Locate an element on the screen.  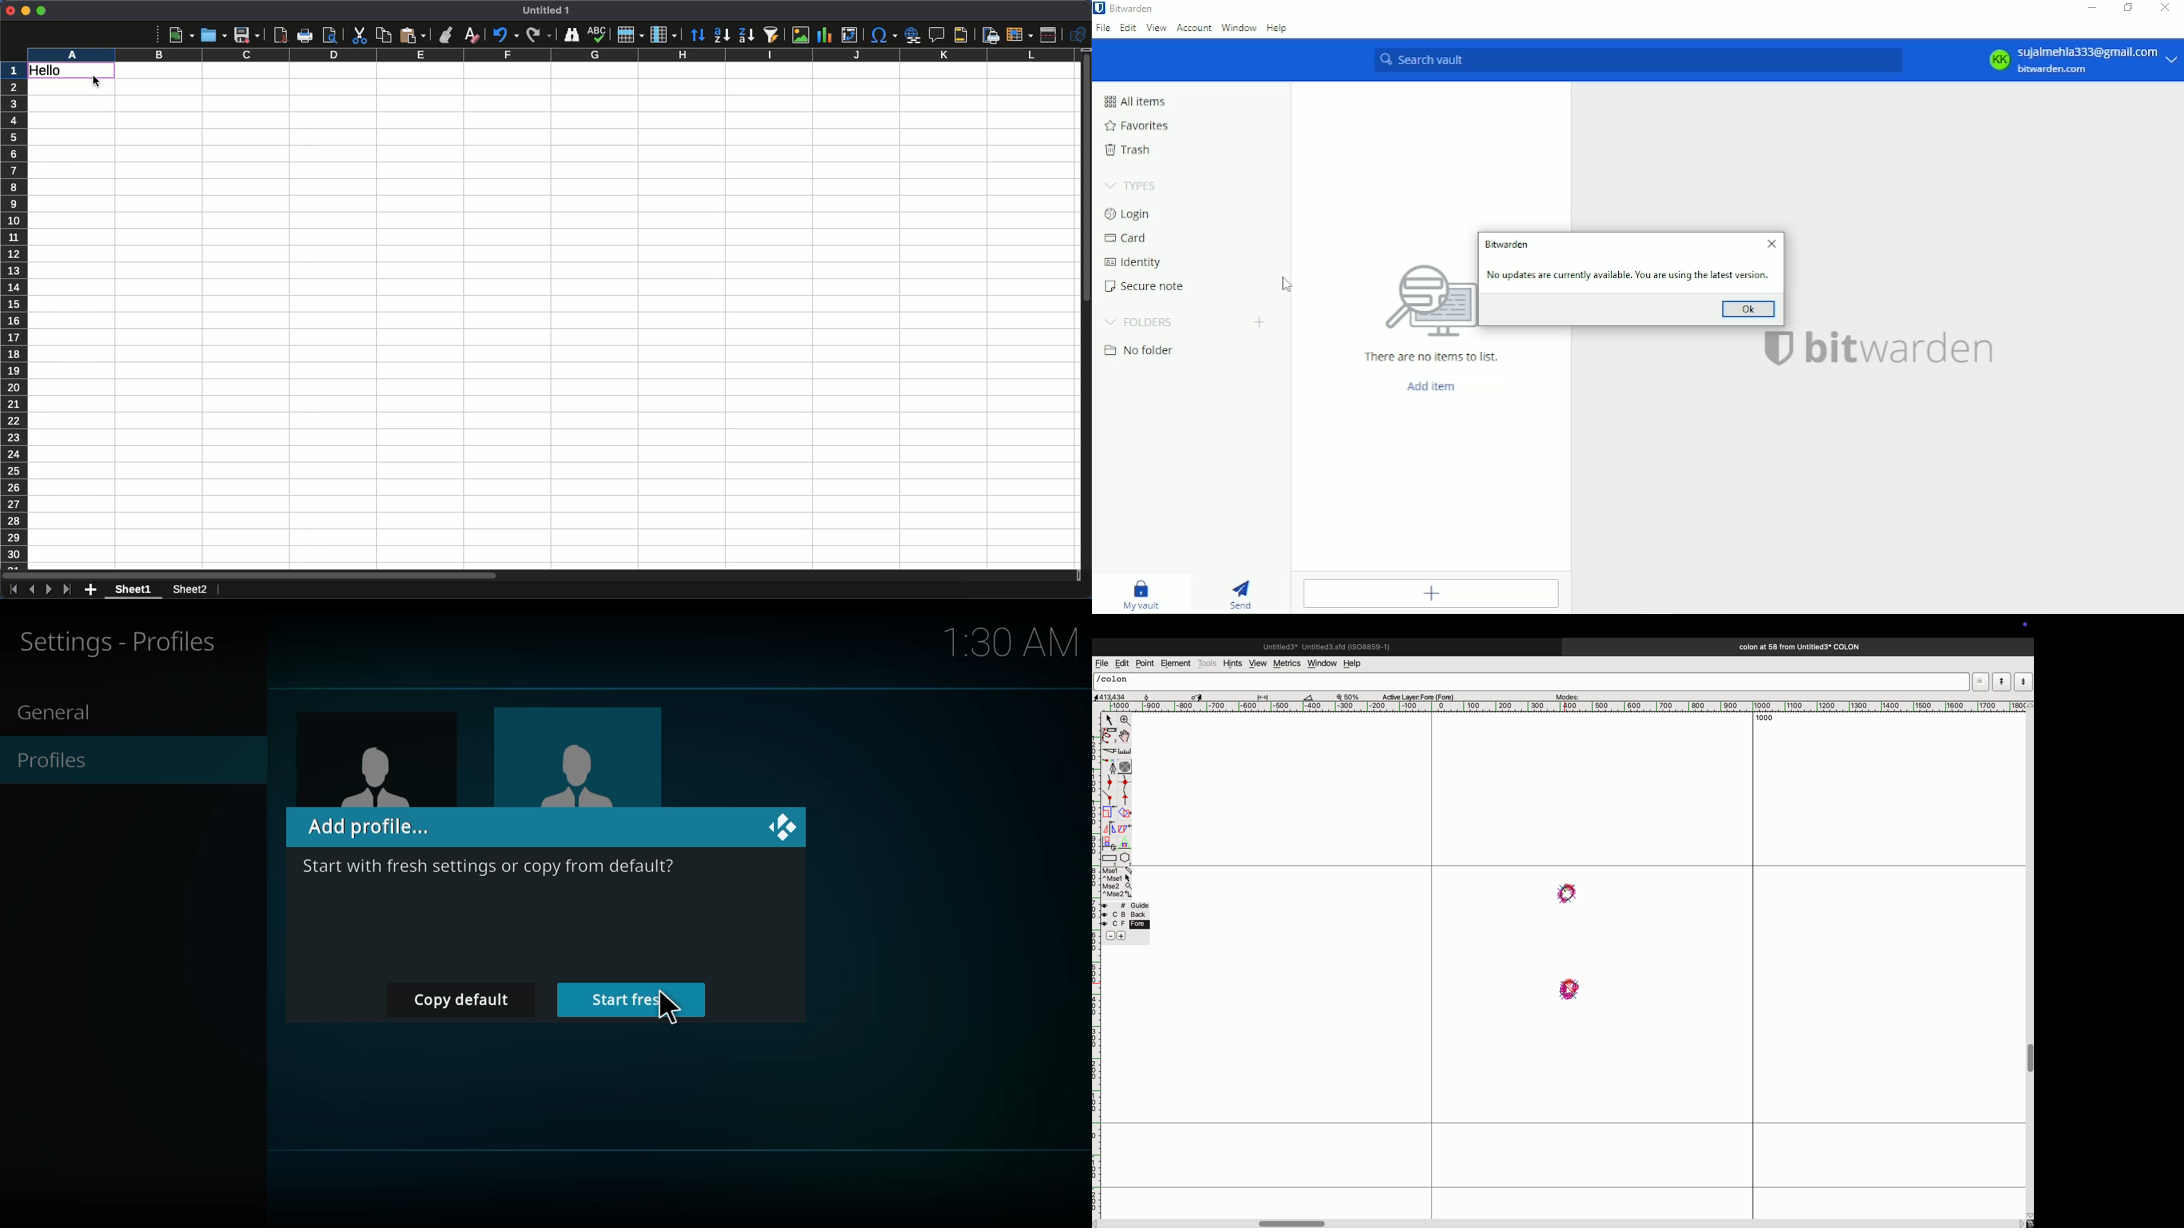
1000 is located at coordinates (1767, 717).